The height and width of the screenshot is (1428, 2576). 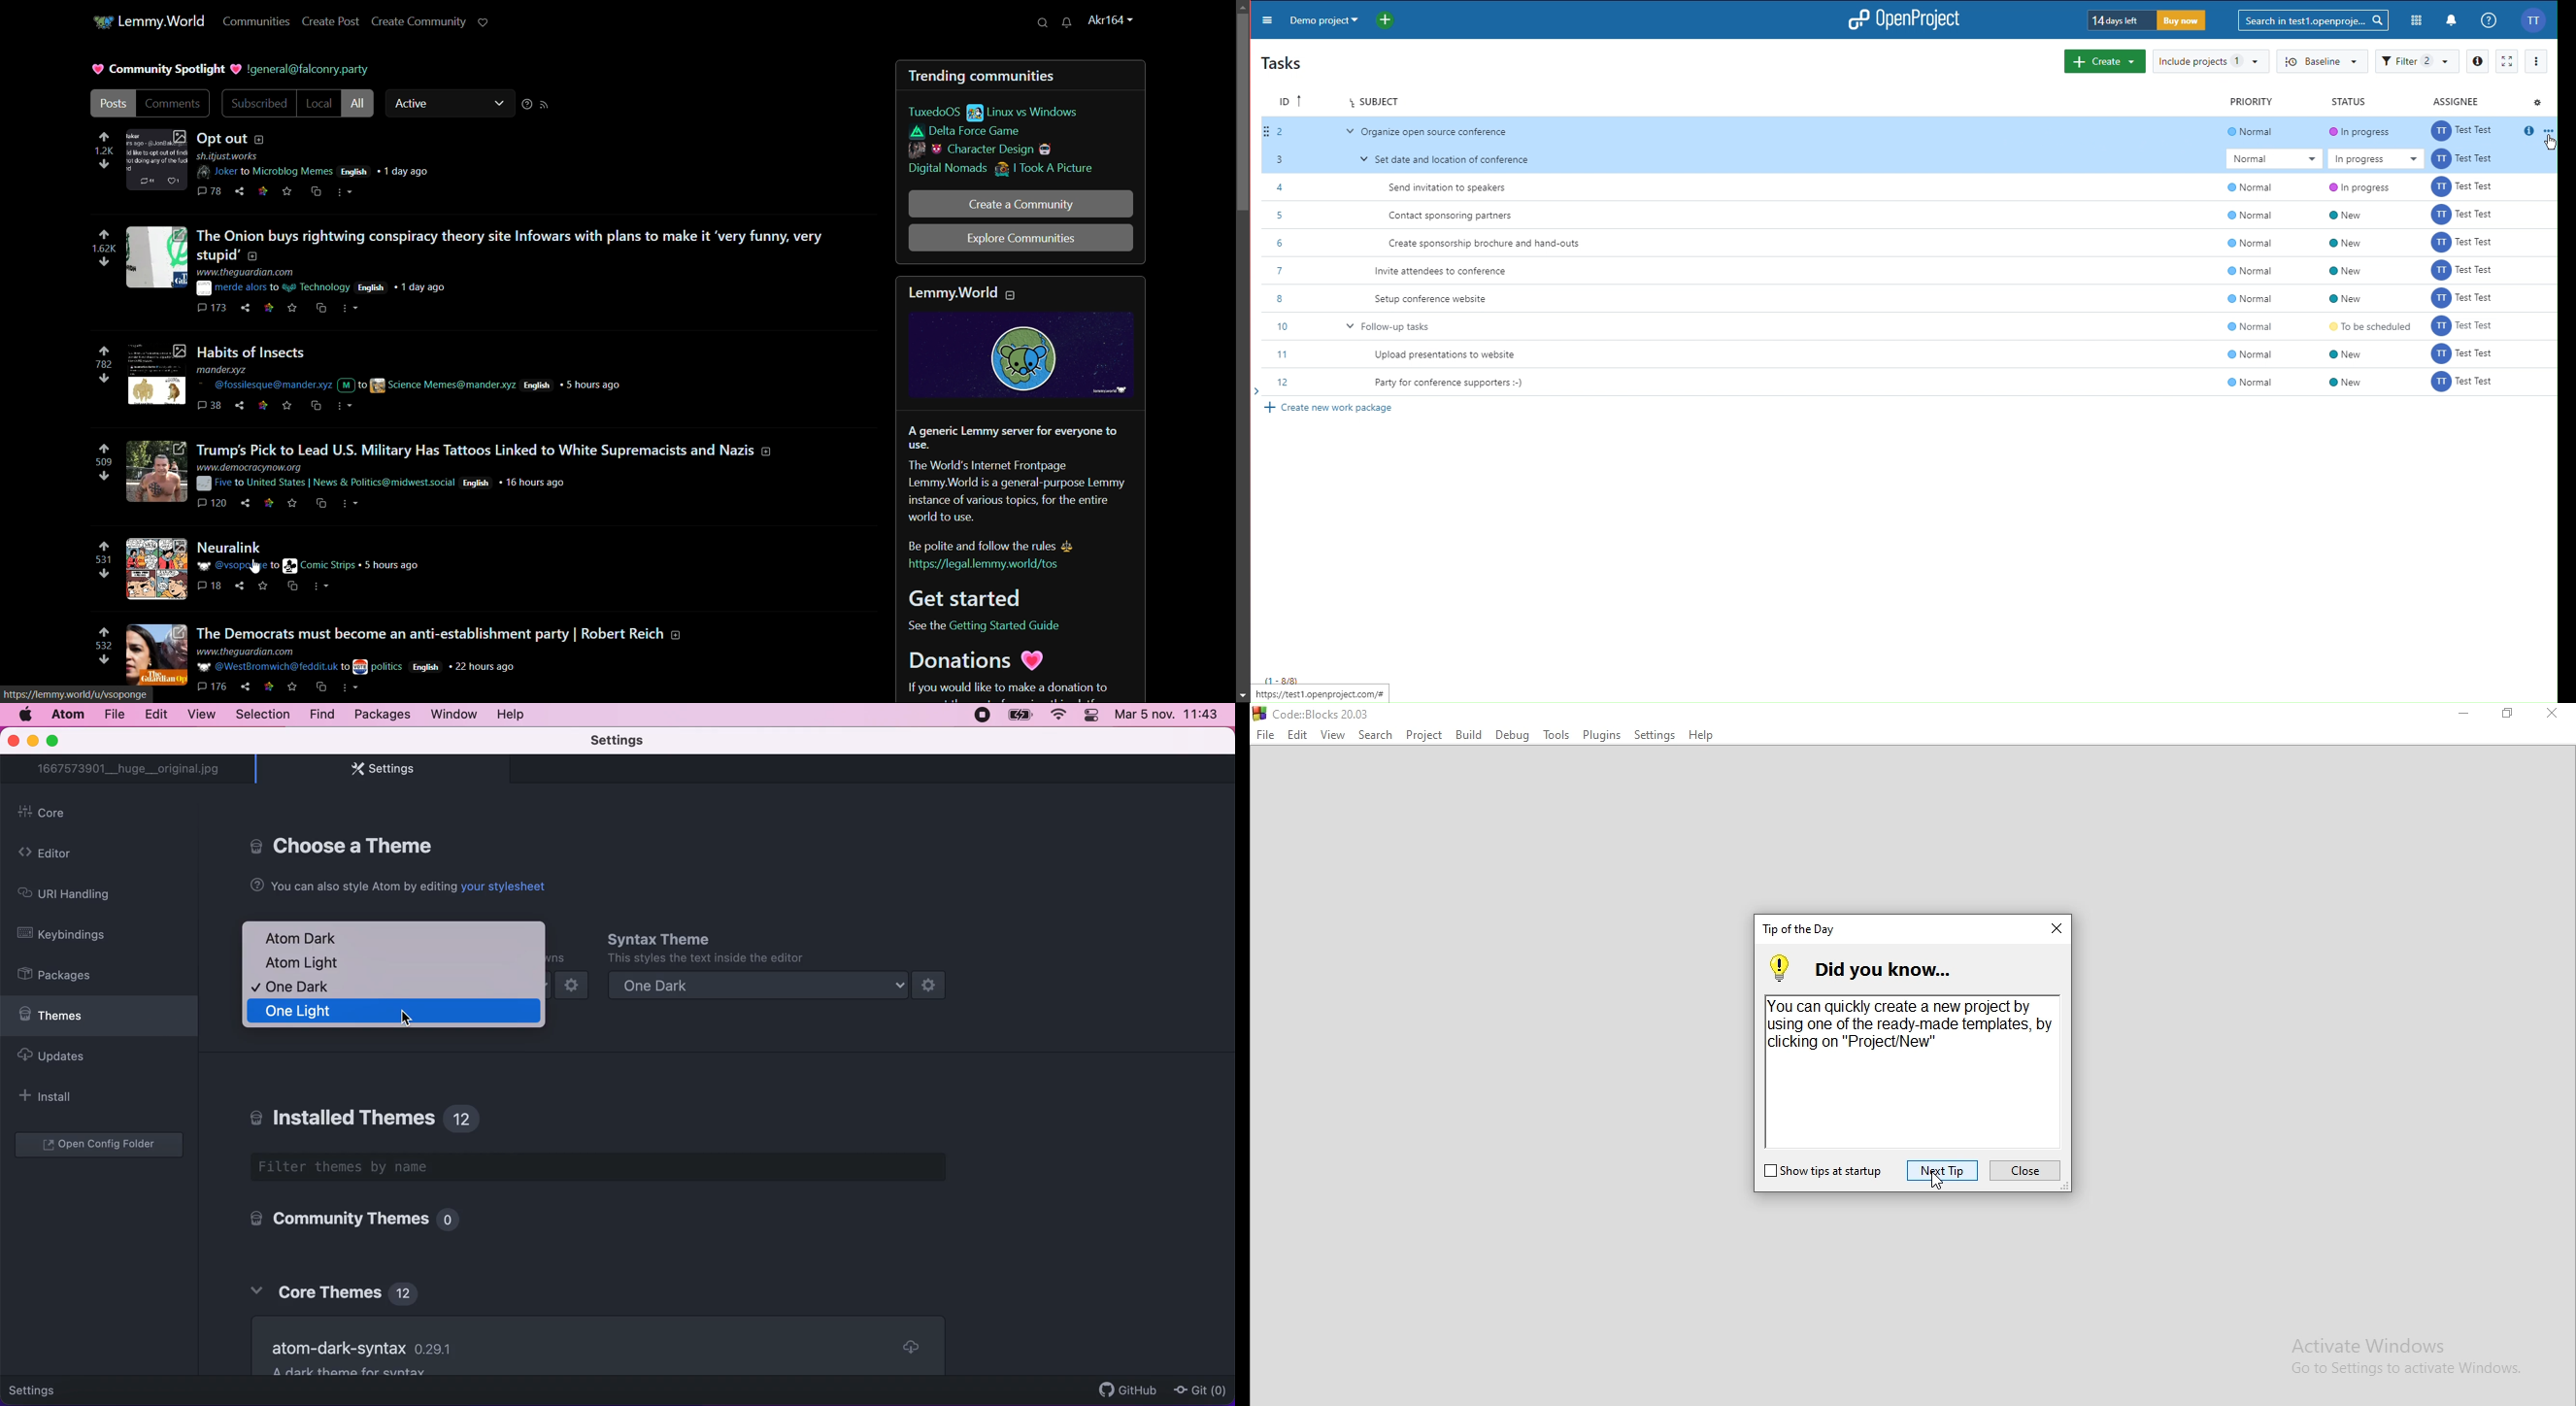 I want to click on number of votes, so click(x=103, y=462).